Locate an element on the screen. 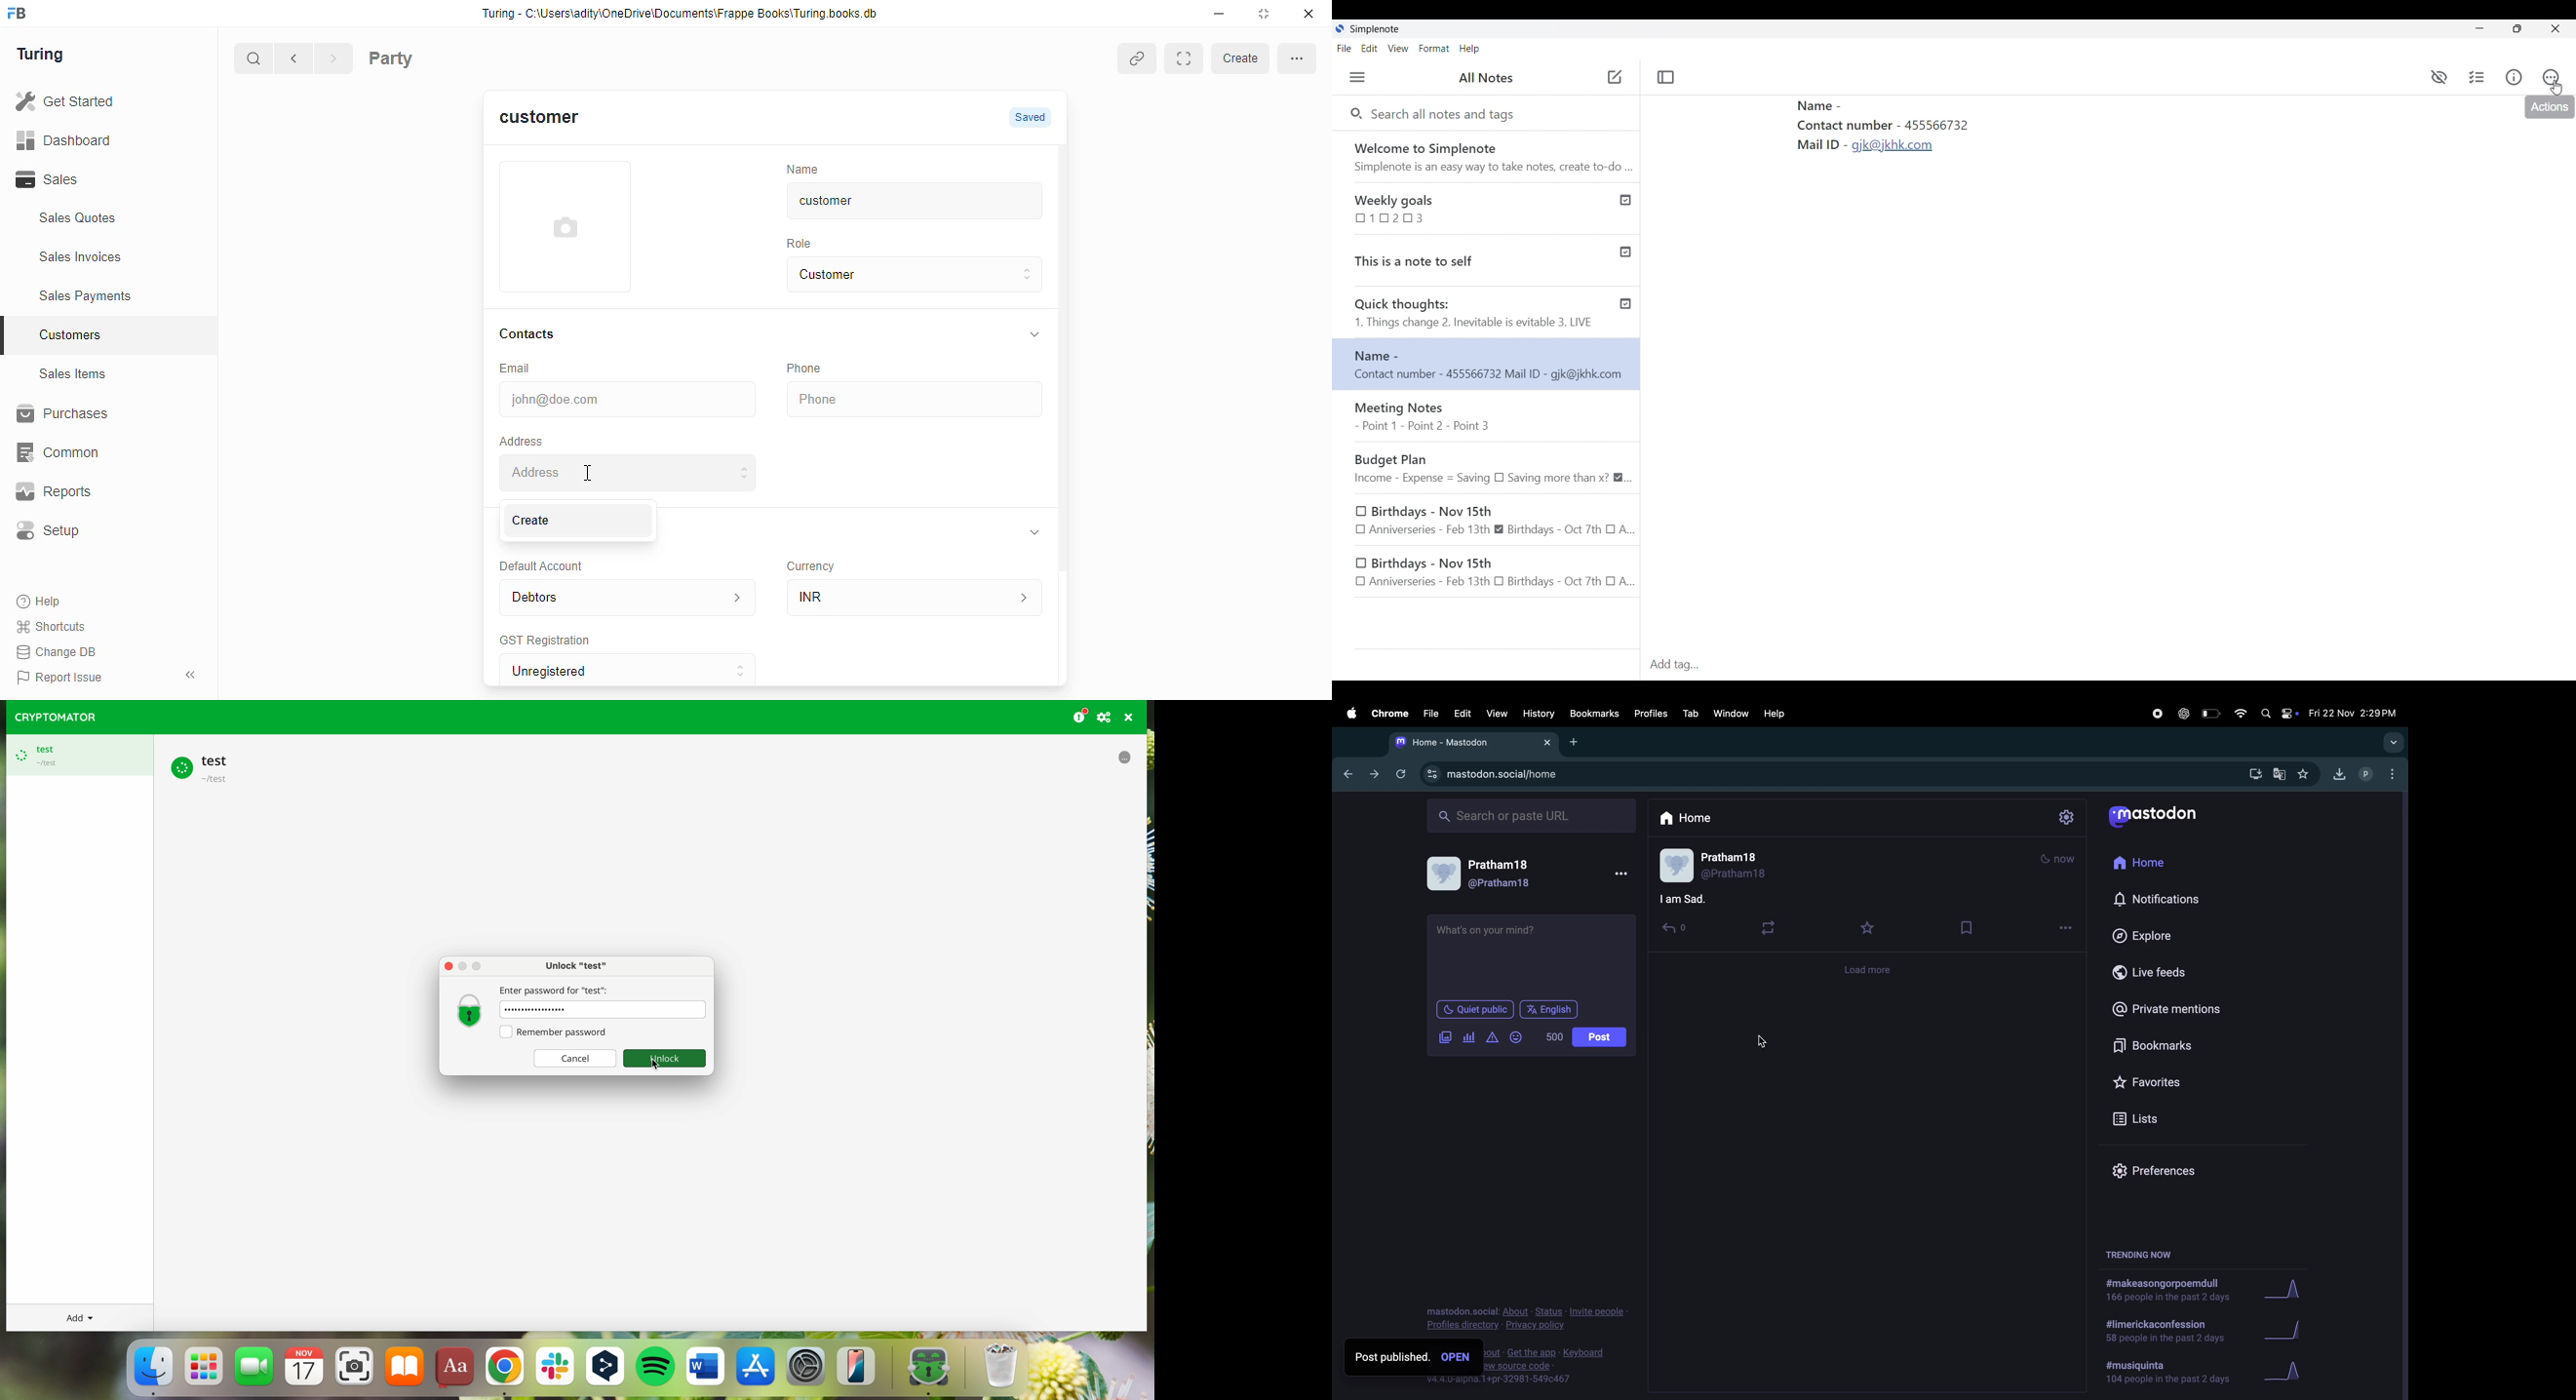 Image resolution: width=2576 pixels, height=1400 pixels. add tab is located at coordinates (1580, 743).